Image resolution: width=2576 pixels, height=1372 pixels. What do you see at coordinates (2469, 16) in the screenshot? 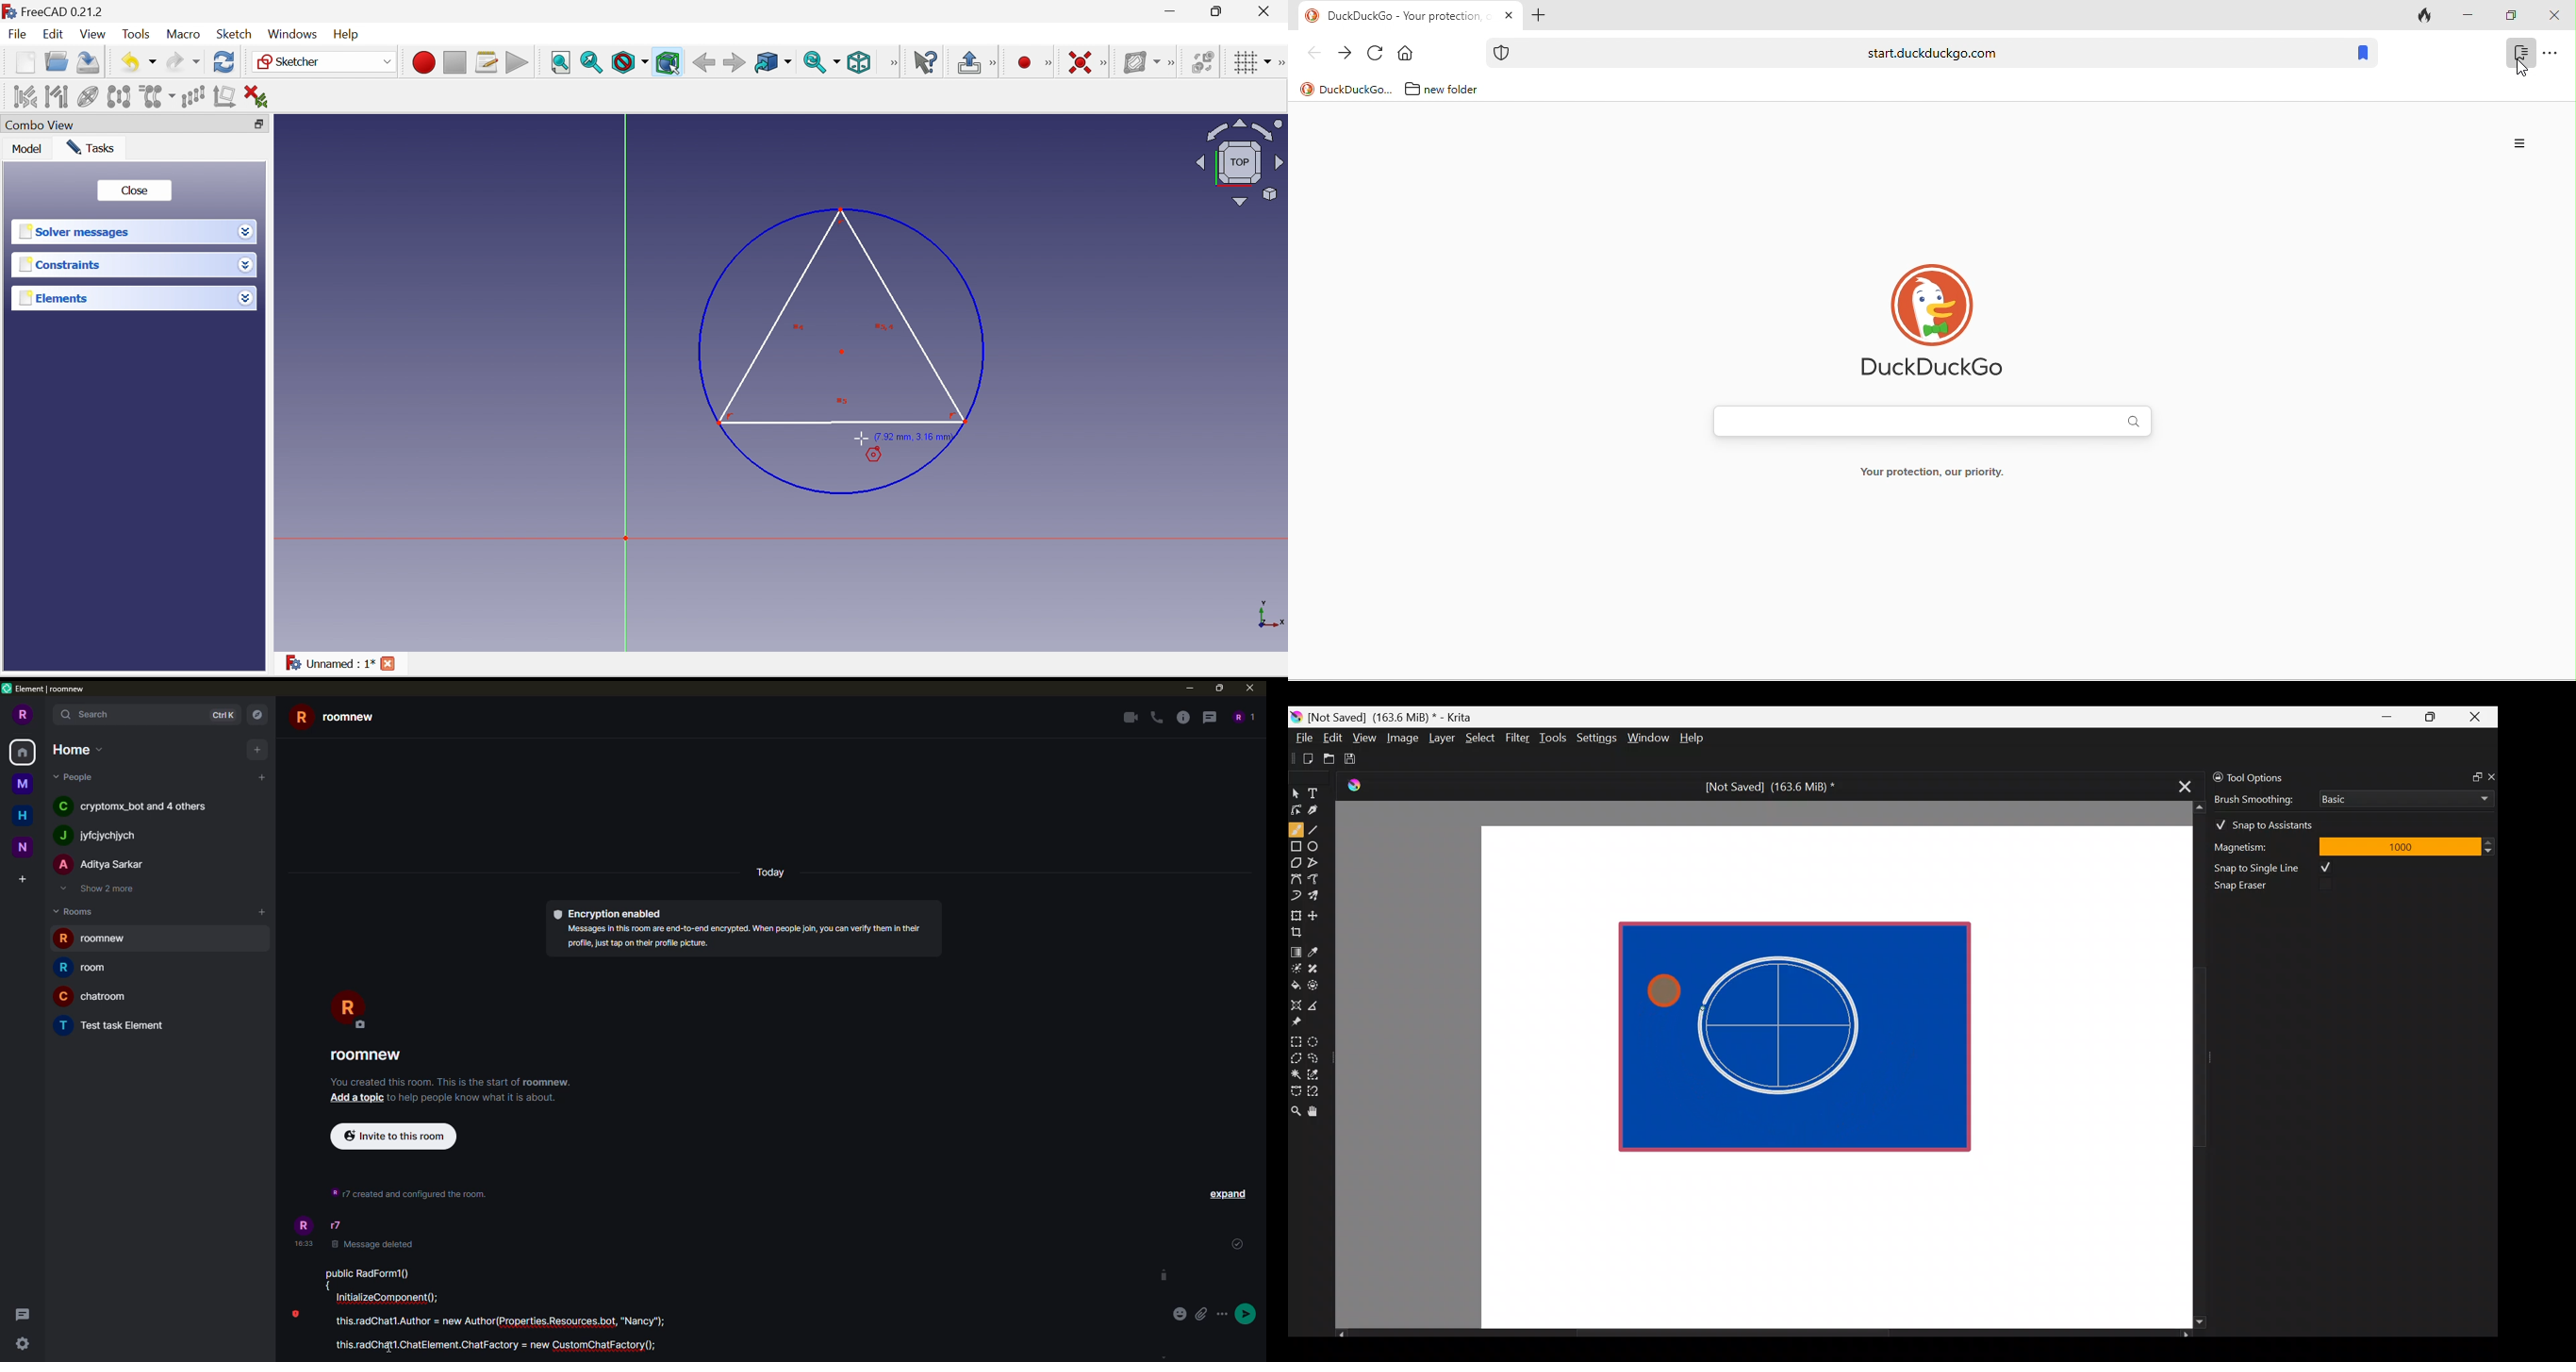
I see `minimize` at bounding box center [2469, 16].